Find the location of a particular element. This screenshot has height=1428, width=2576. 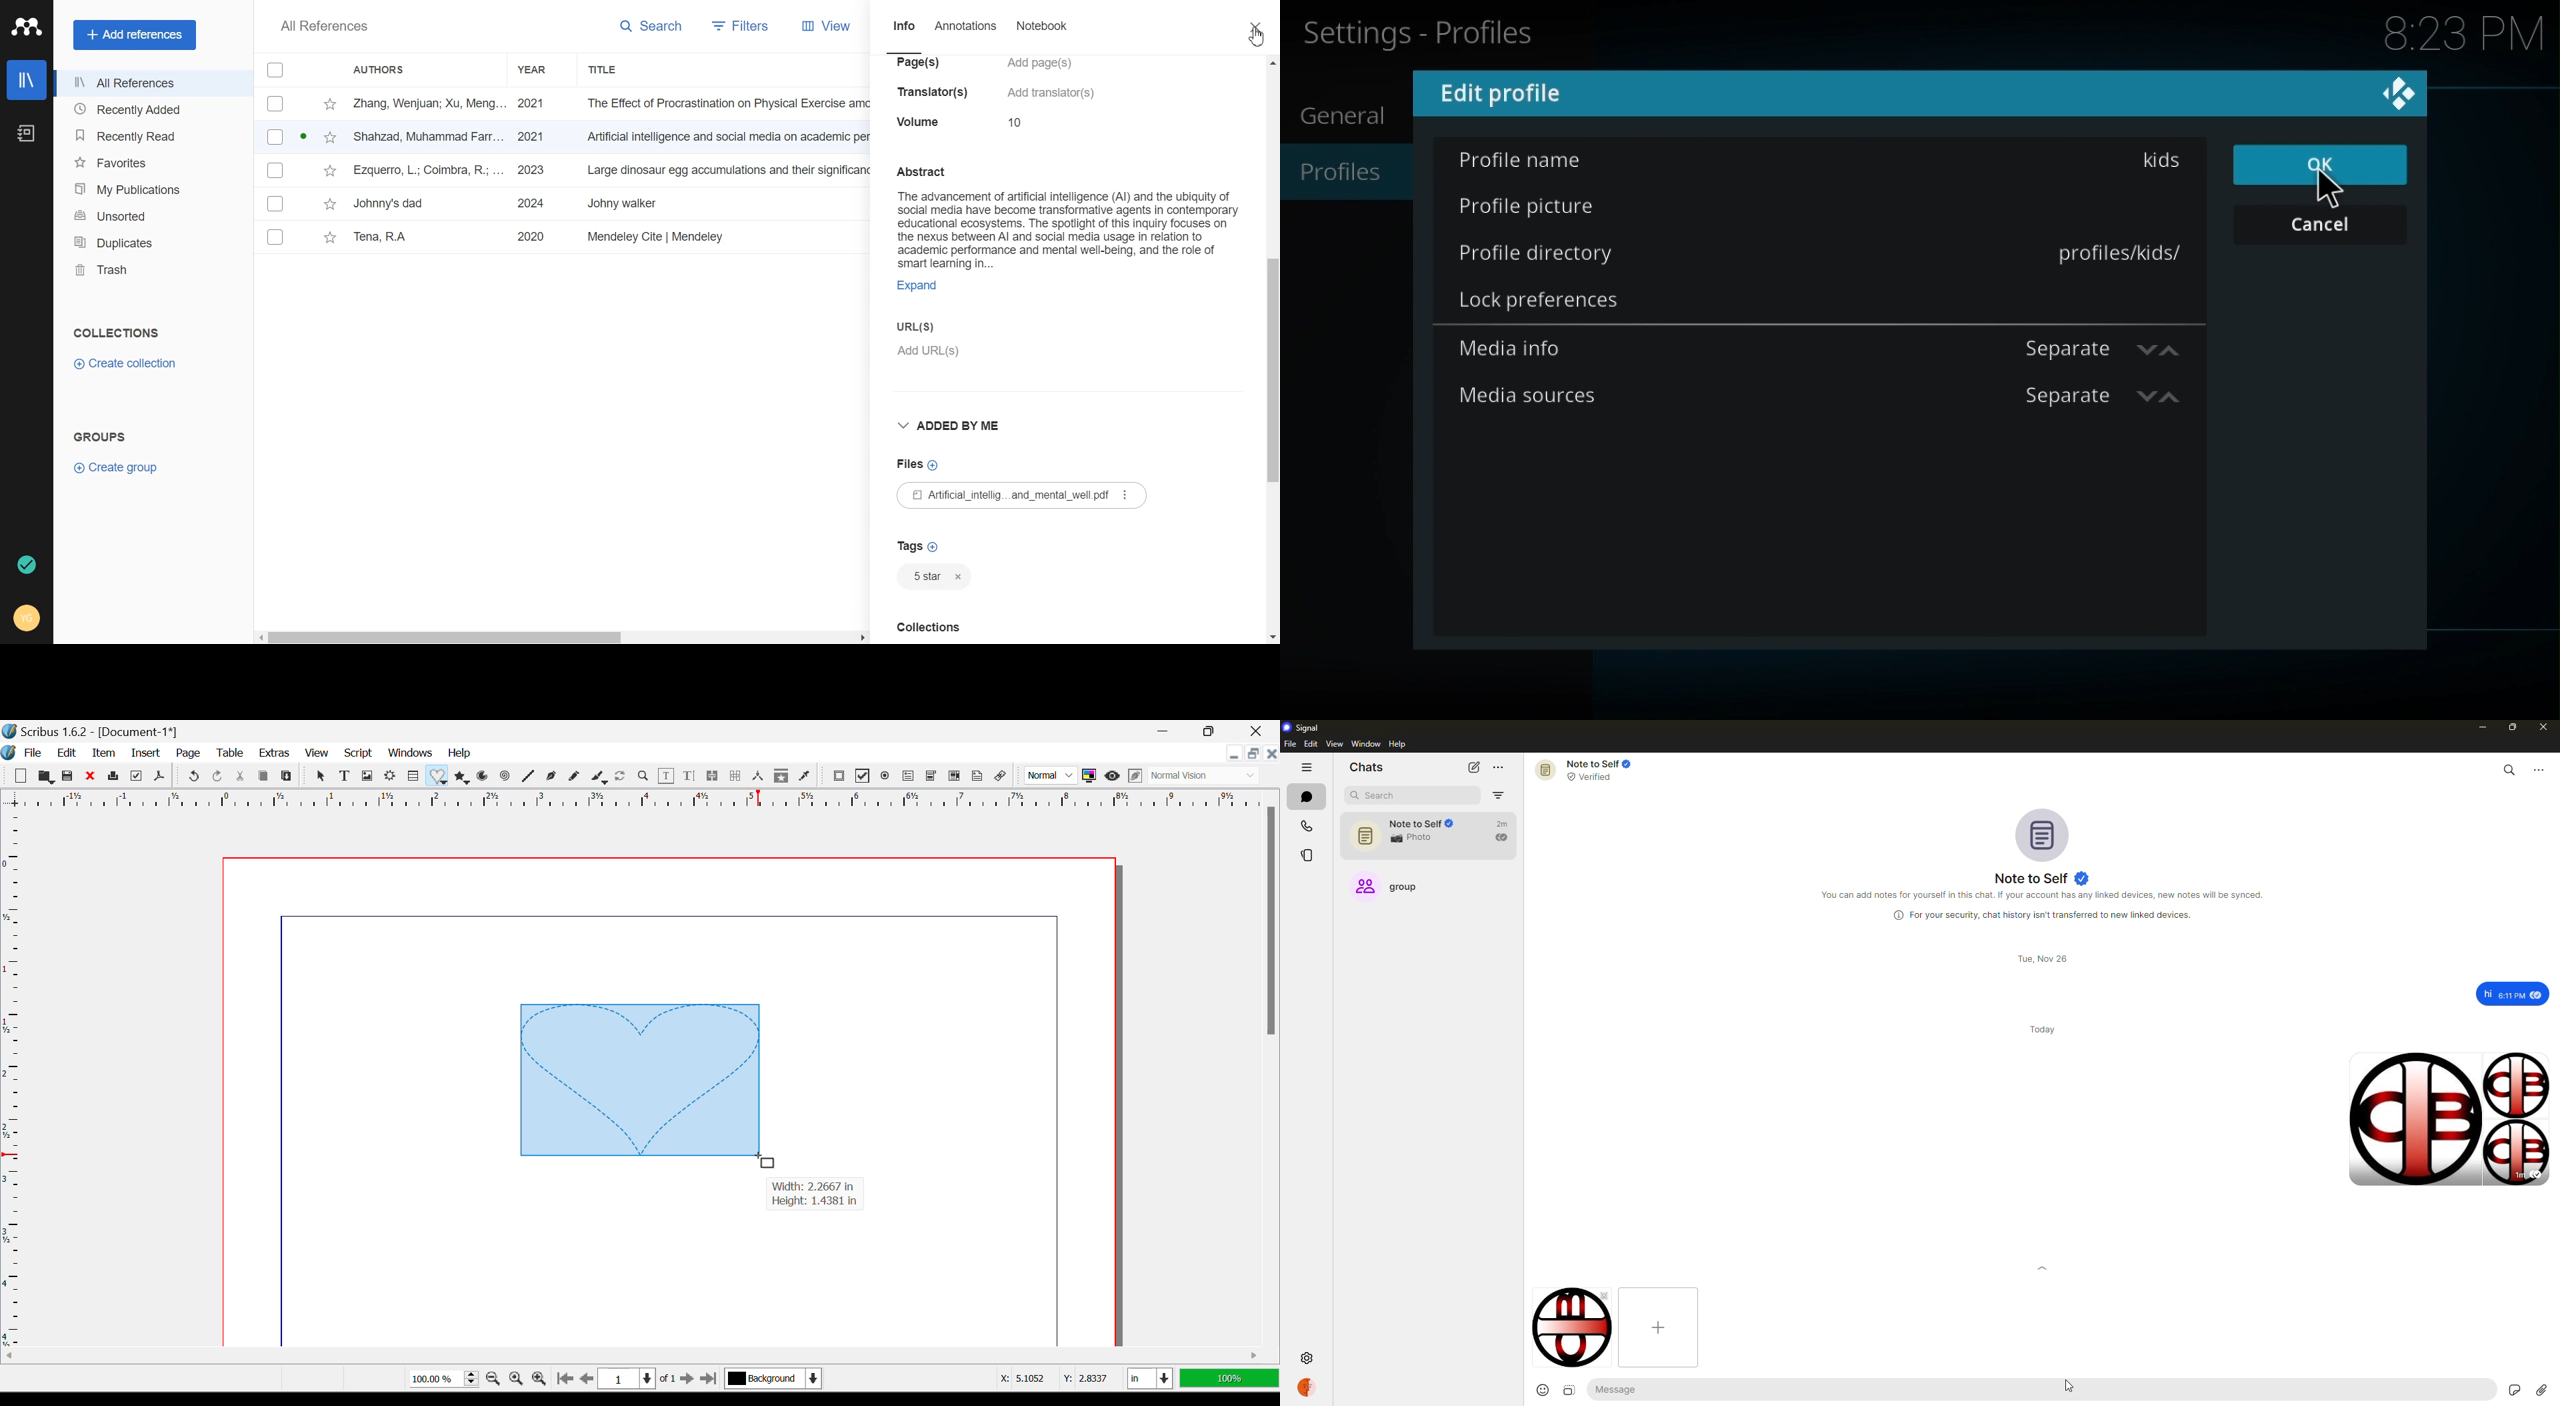

note to self is located at coordinates (2041, 879).